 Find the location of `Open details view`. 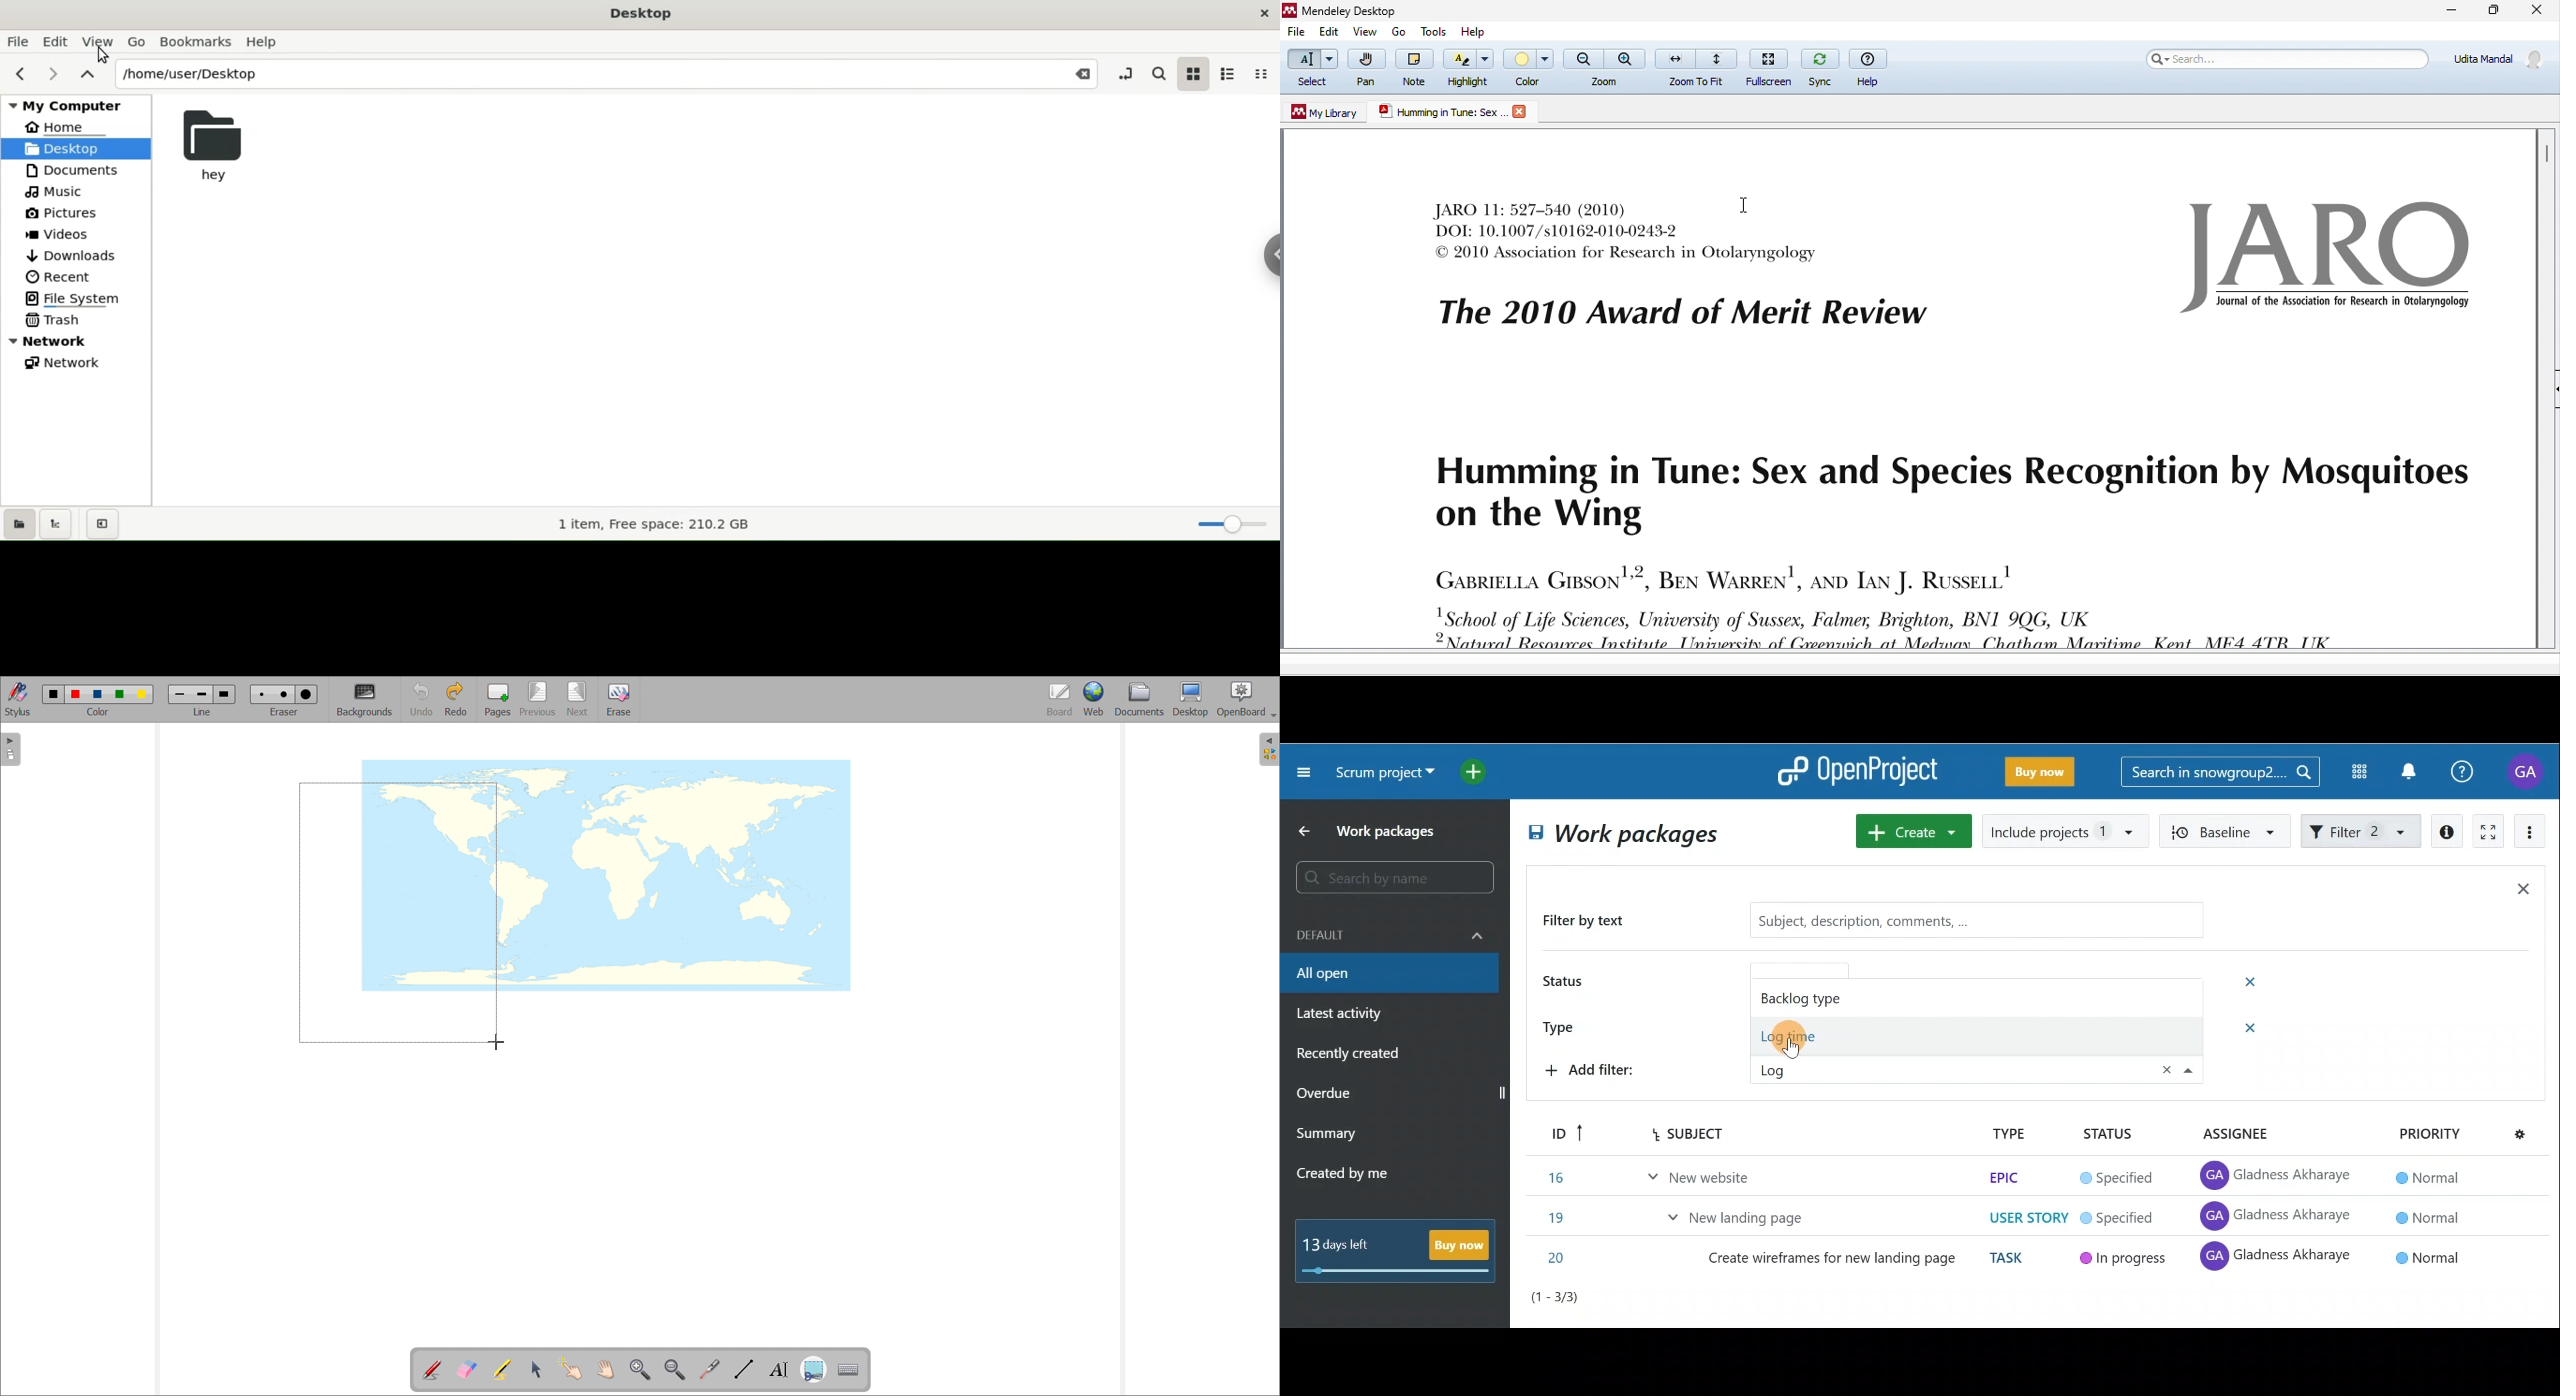

Open details view is located at coordinates (2448, 832).